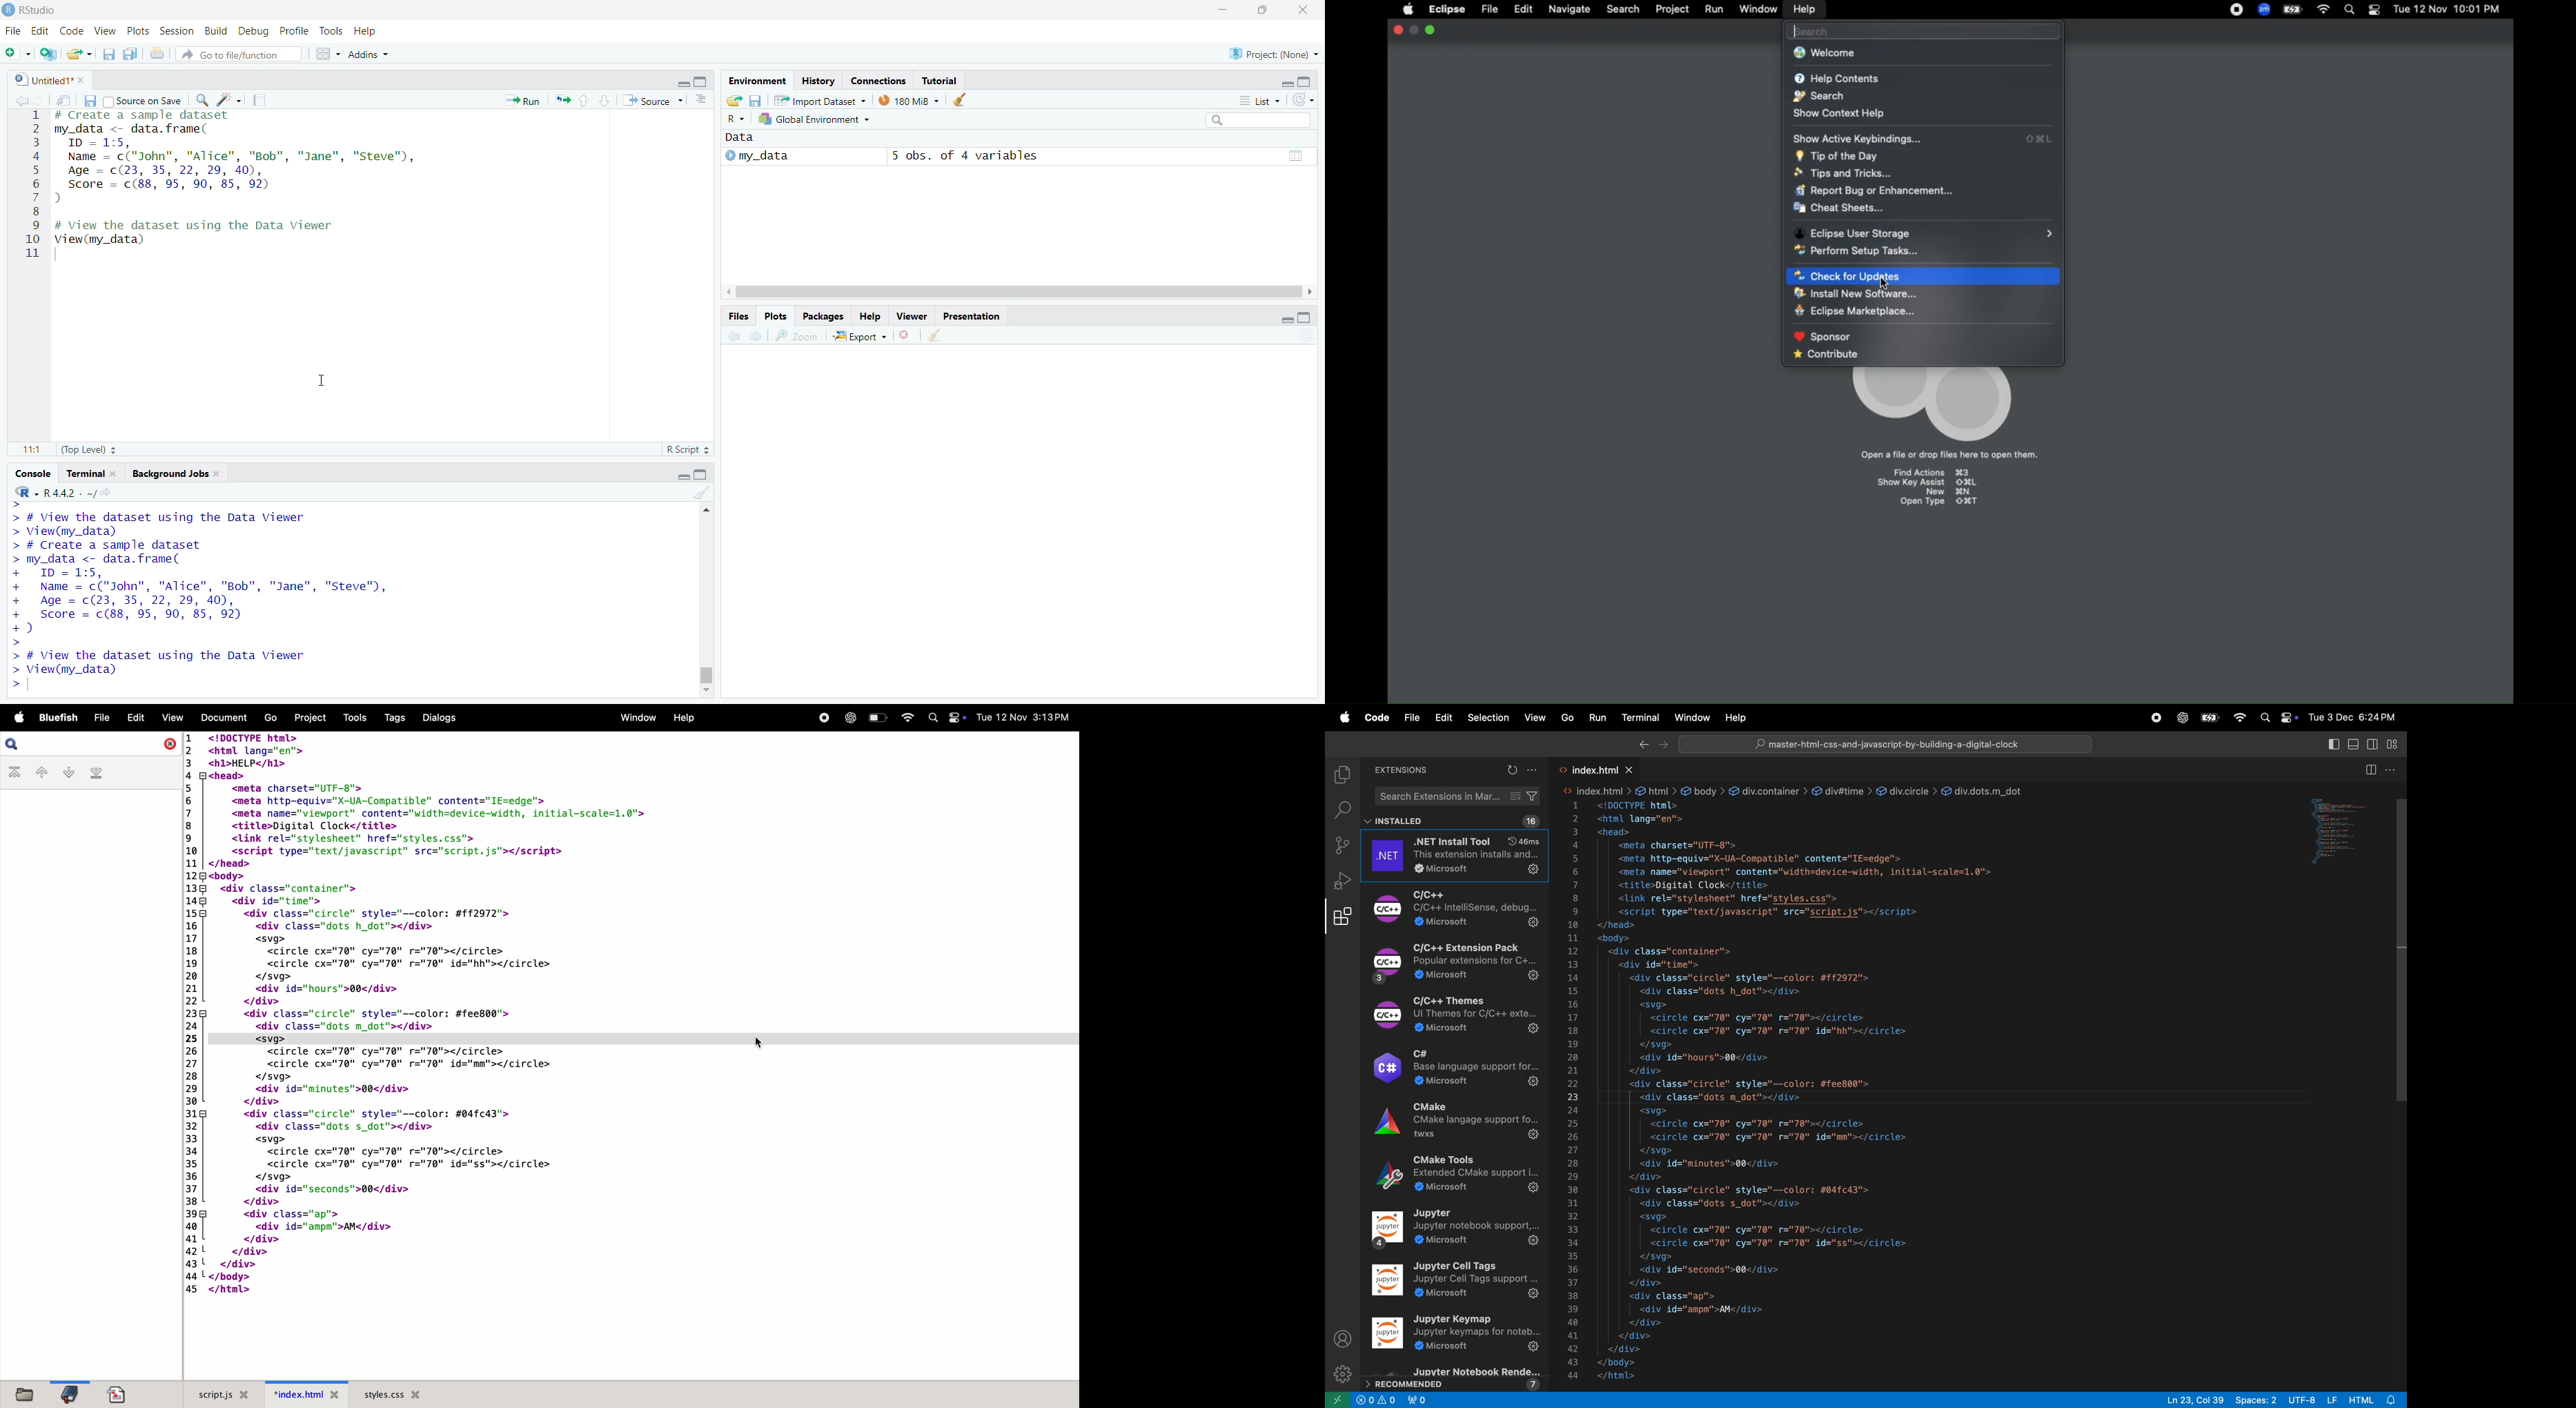 The image size is (2576, 1428). I want to click on R Script, so click(687, 449).